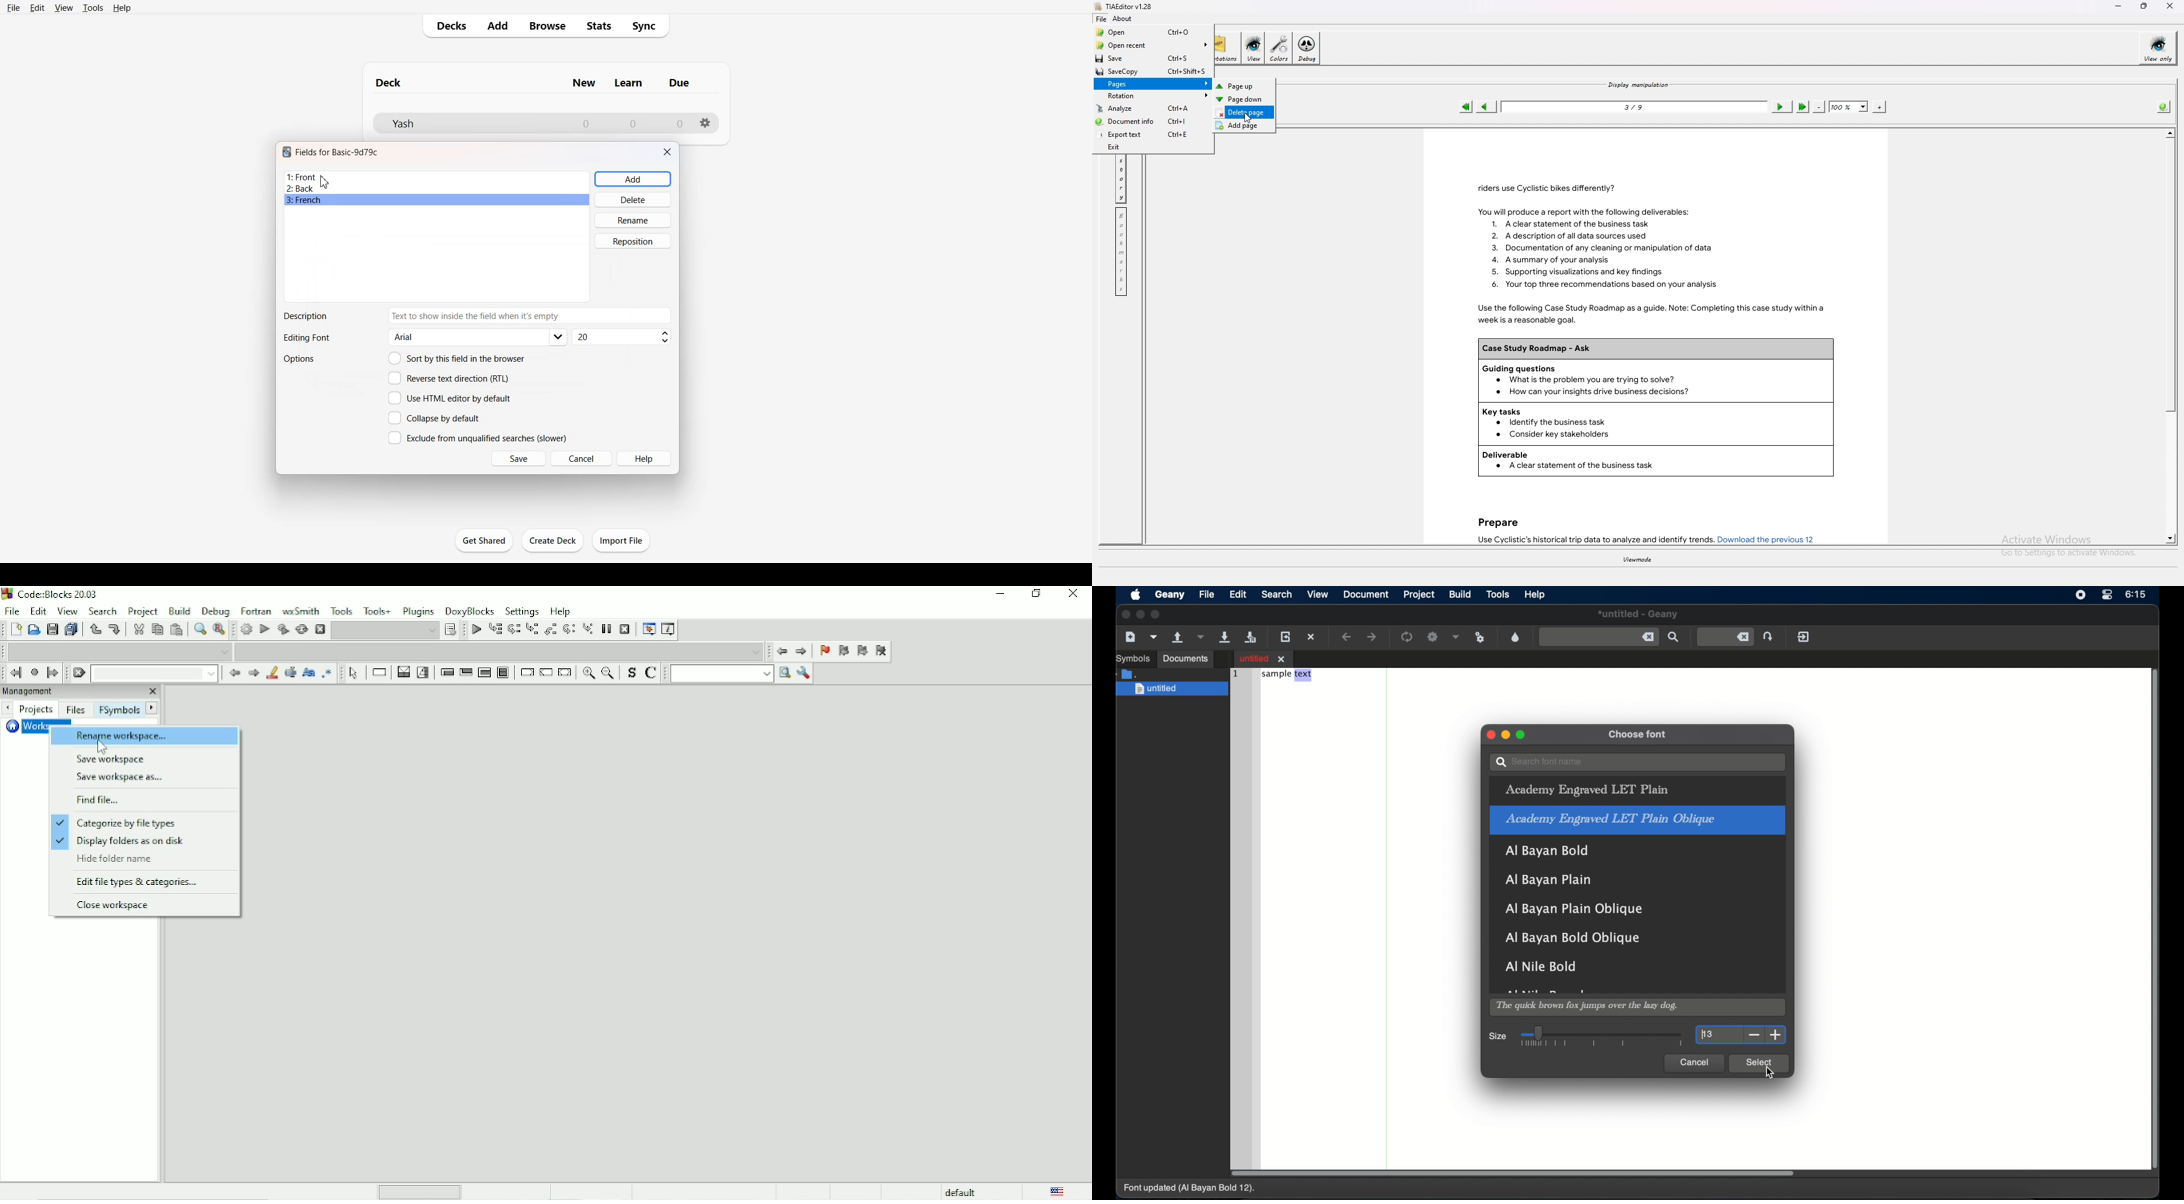 This screenshot has height=1204, width=2184. What do you see at coordinates (667, 152) in the screenshot?
I see `Close` at bounding box center [667, 152].